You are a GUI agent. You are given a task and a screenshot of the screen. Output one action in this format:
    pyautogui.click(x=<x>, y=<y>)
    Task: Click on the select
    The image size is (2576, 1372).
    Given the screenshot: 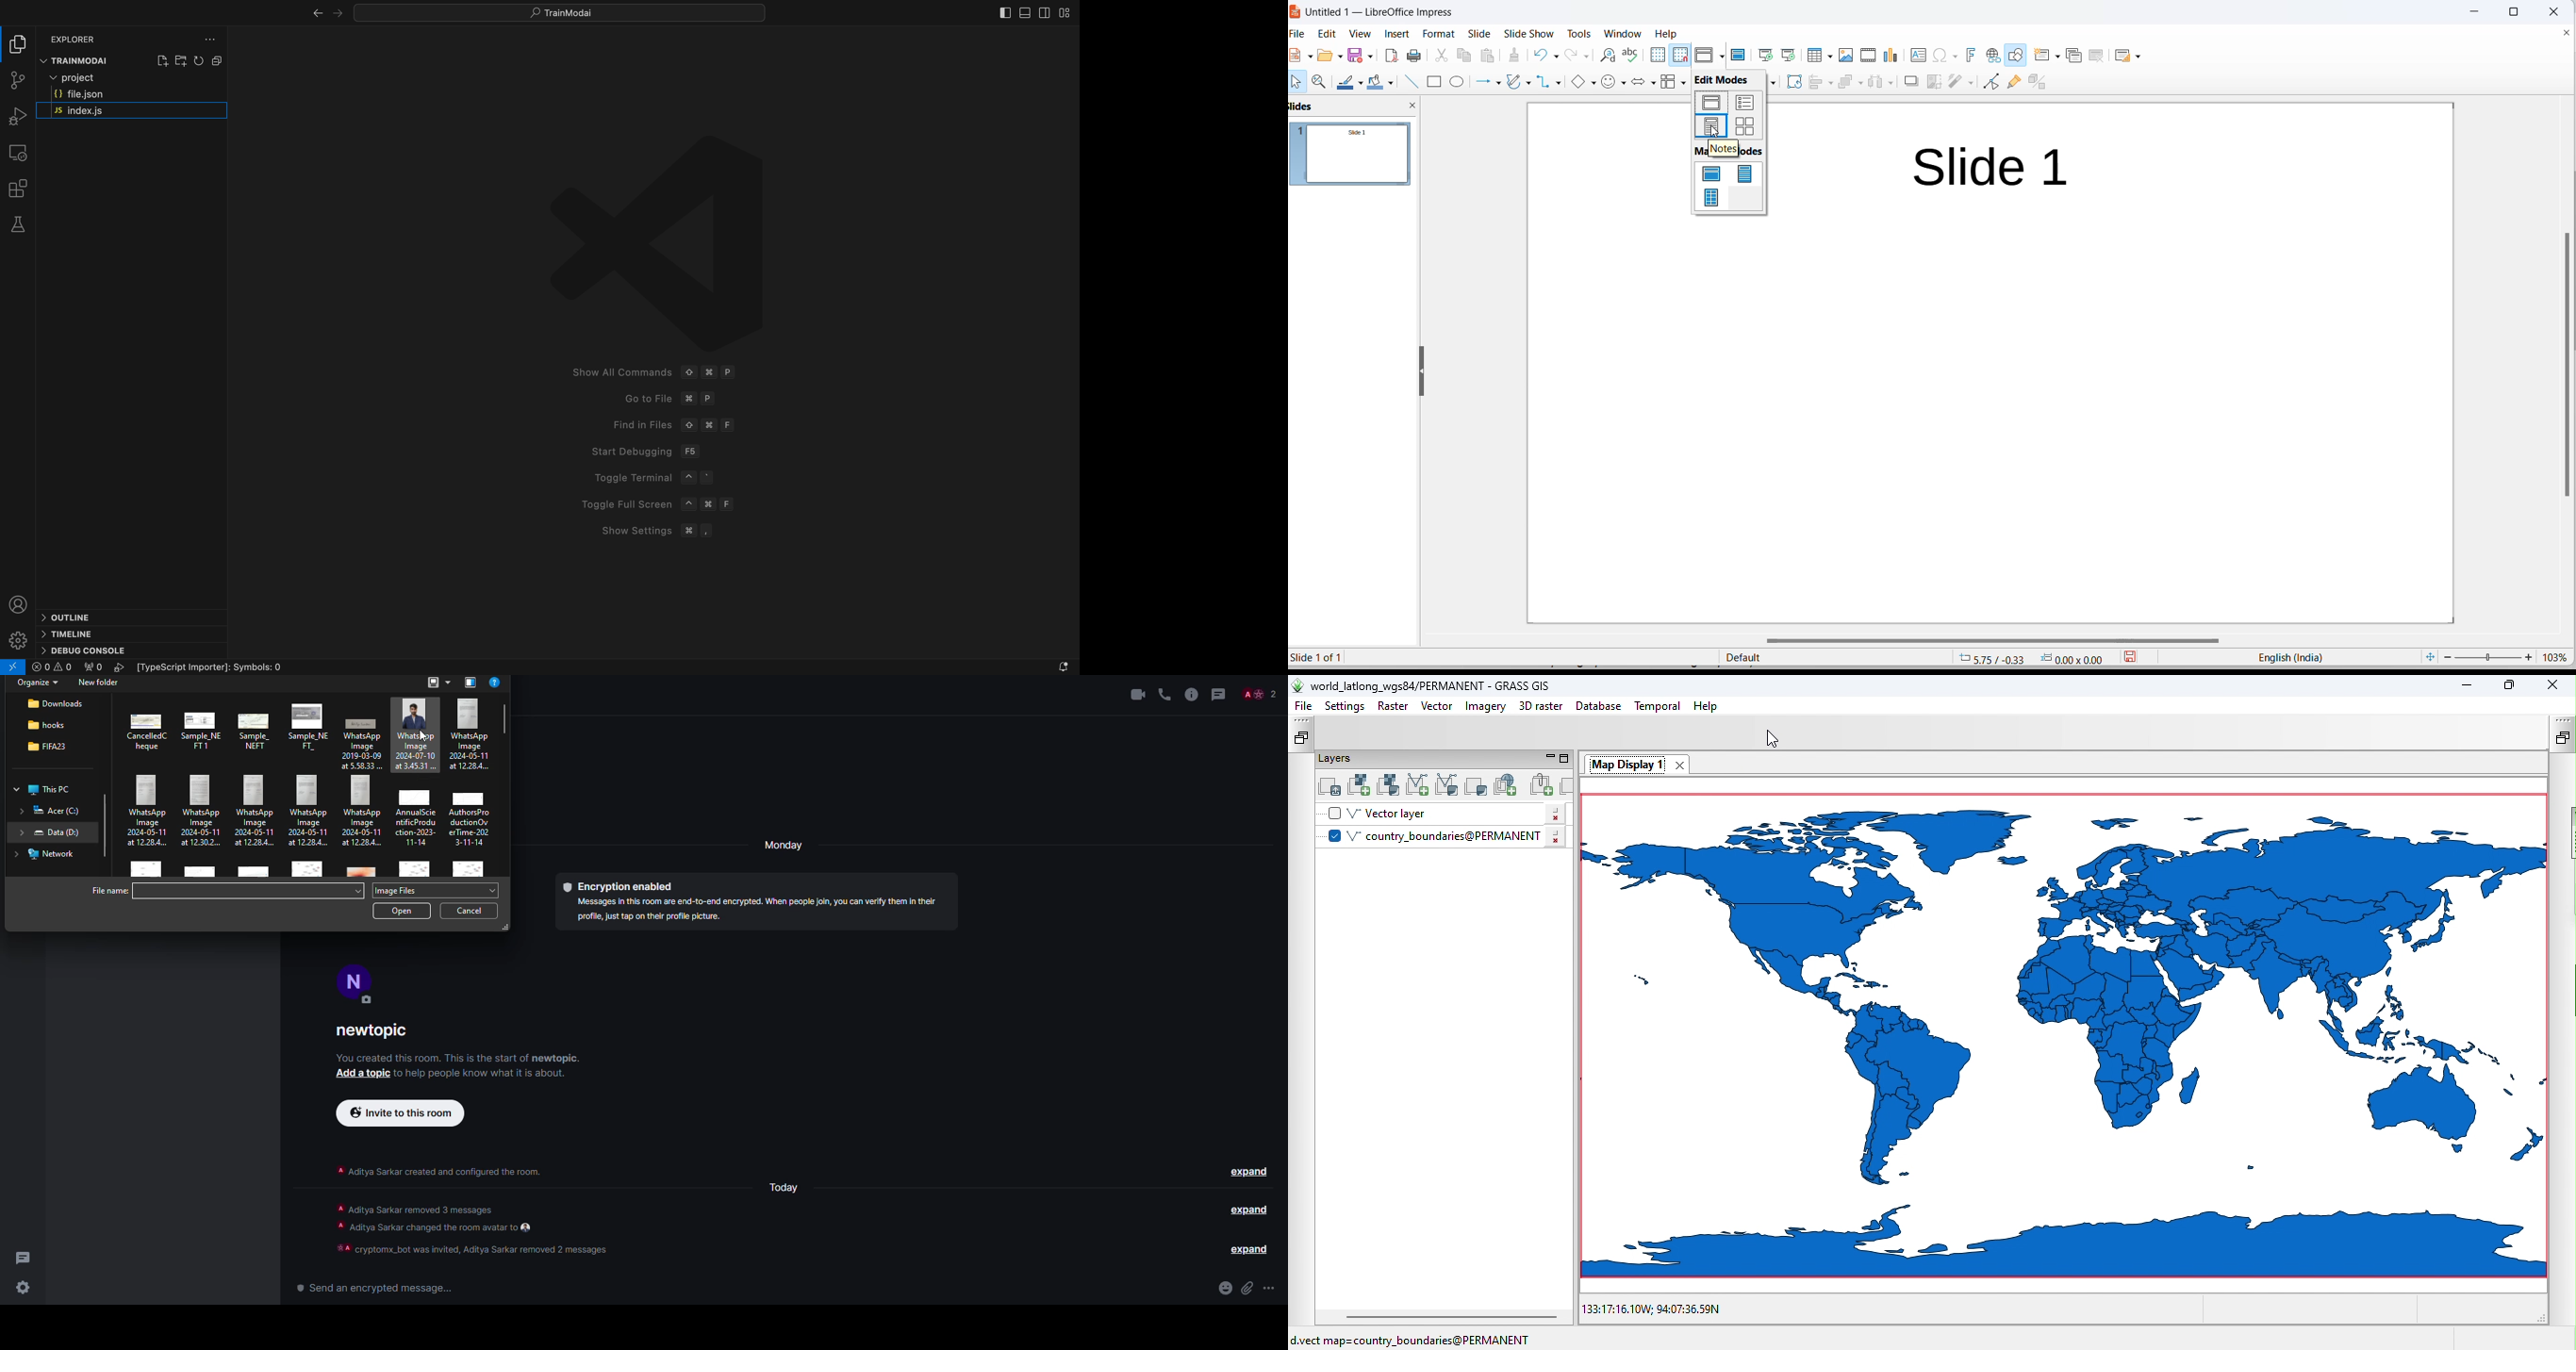 What is the action you would take?
    pyautogui.click(x=1298, y=85)
    